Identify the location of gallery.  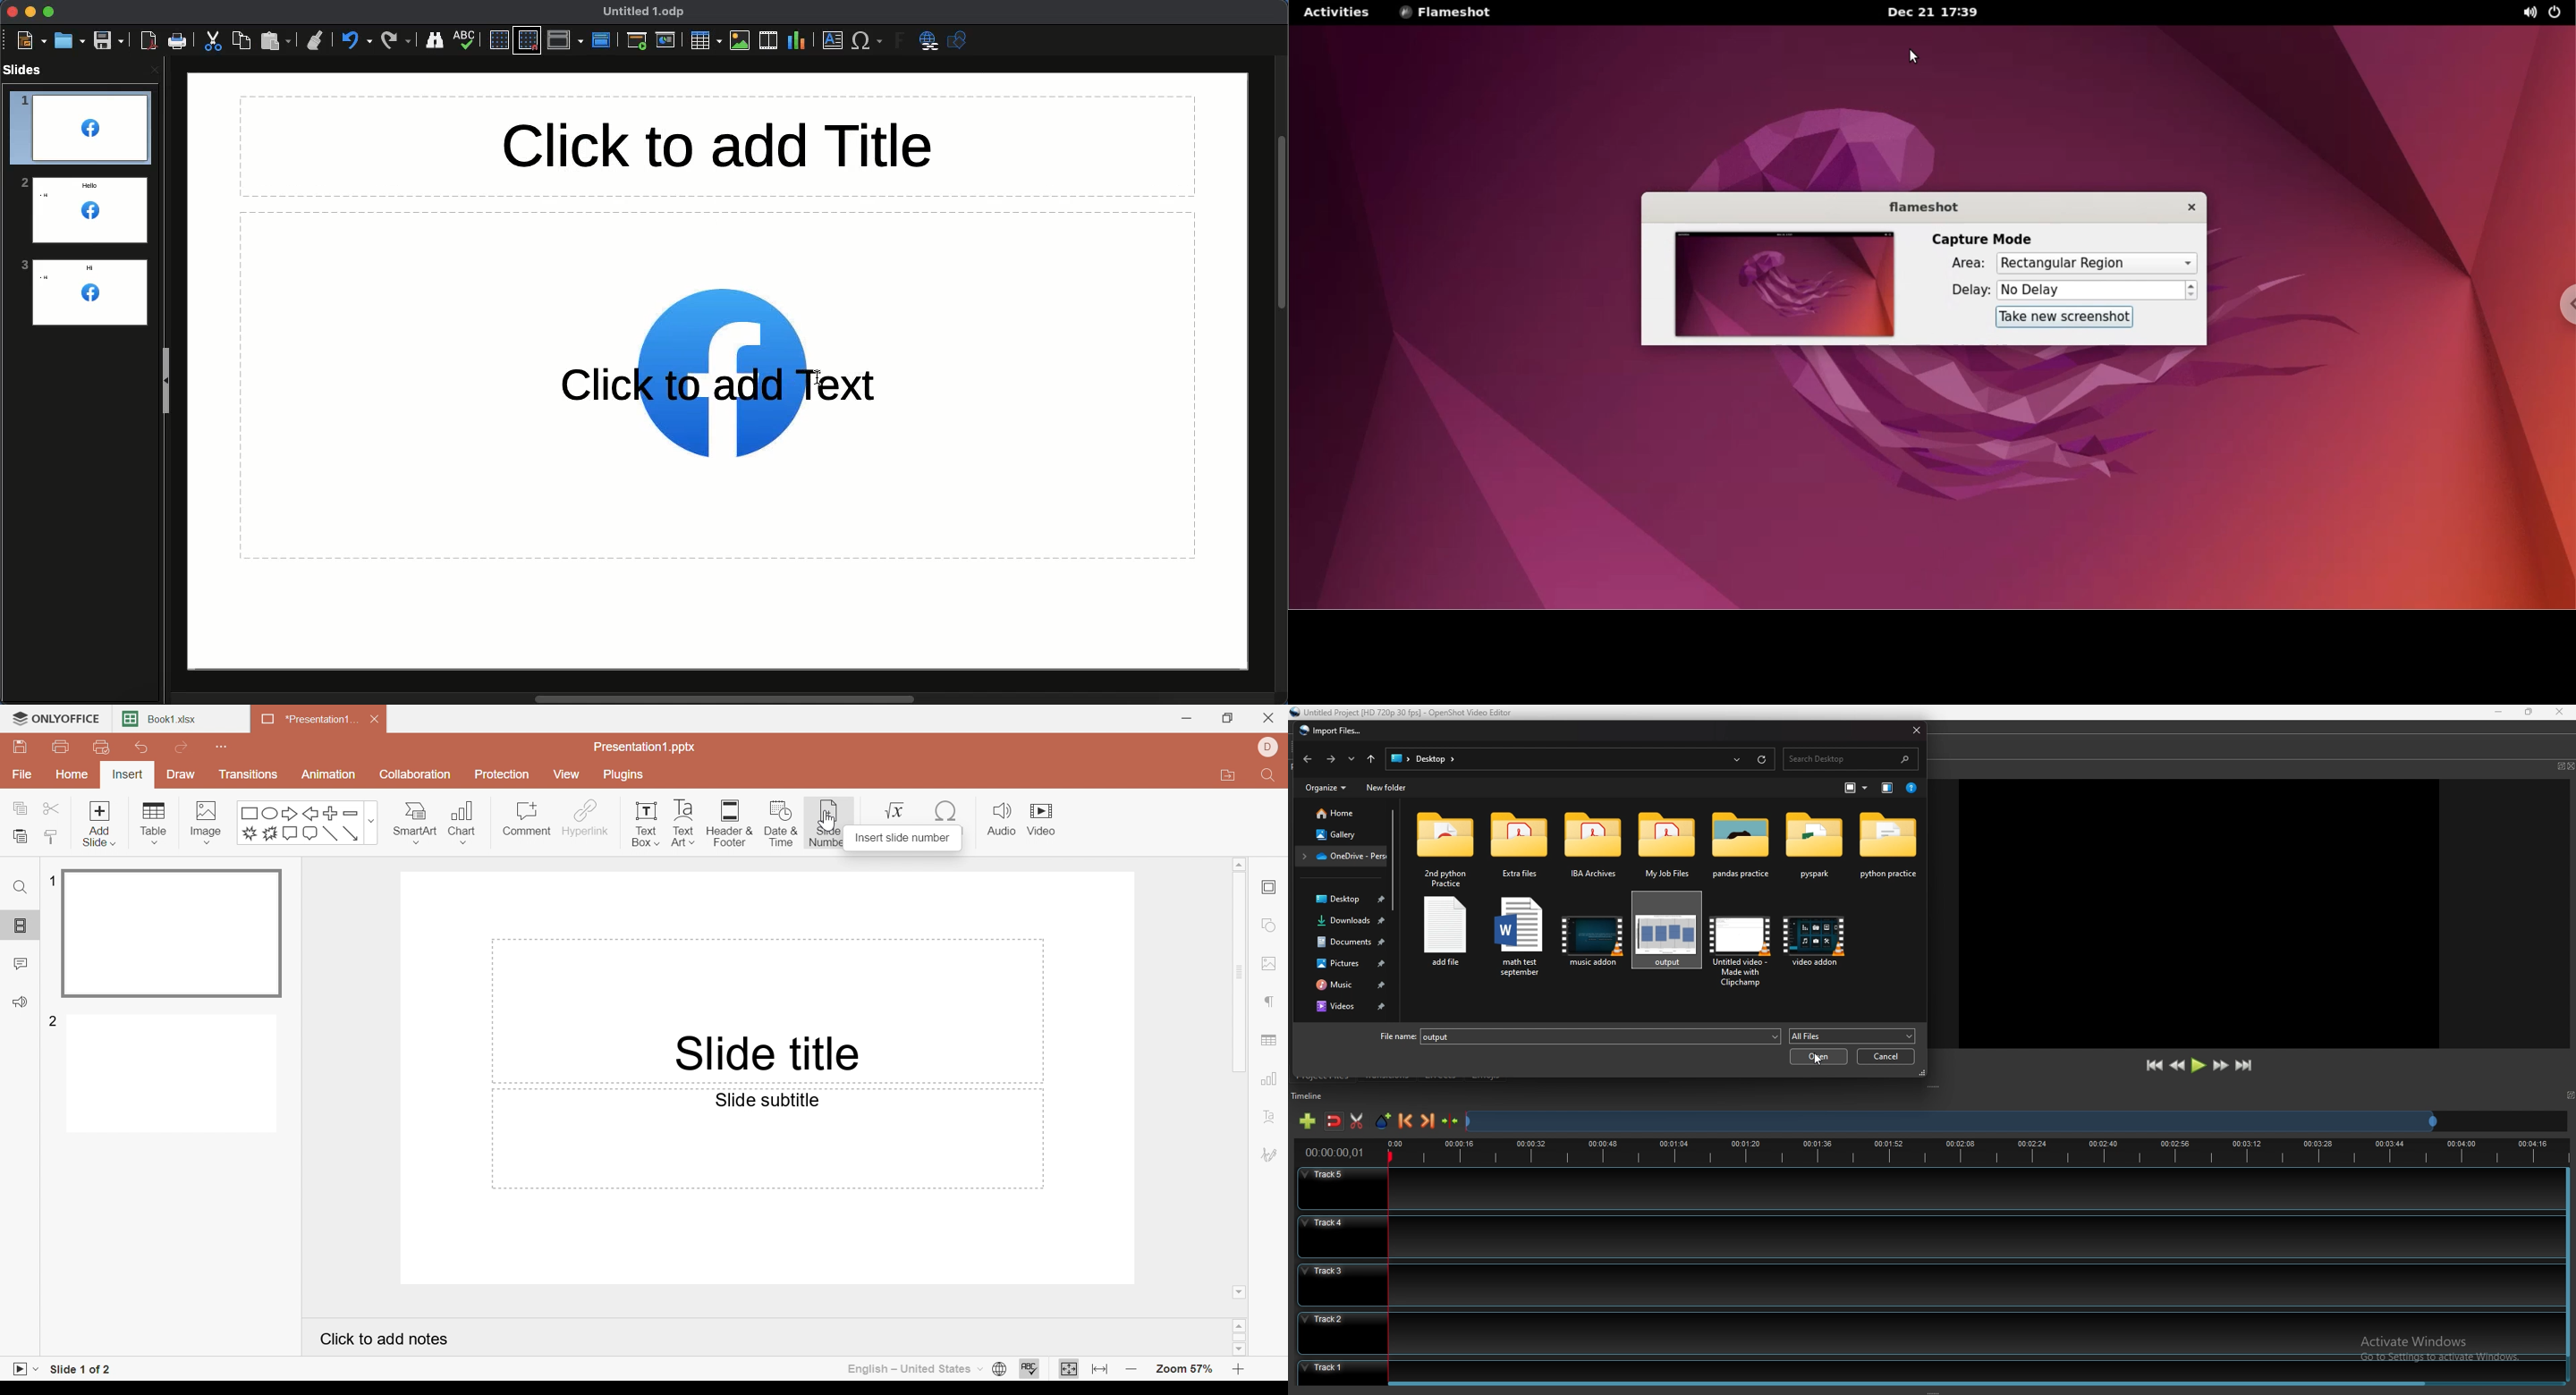
(1341, 834).